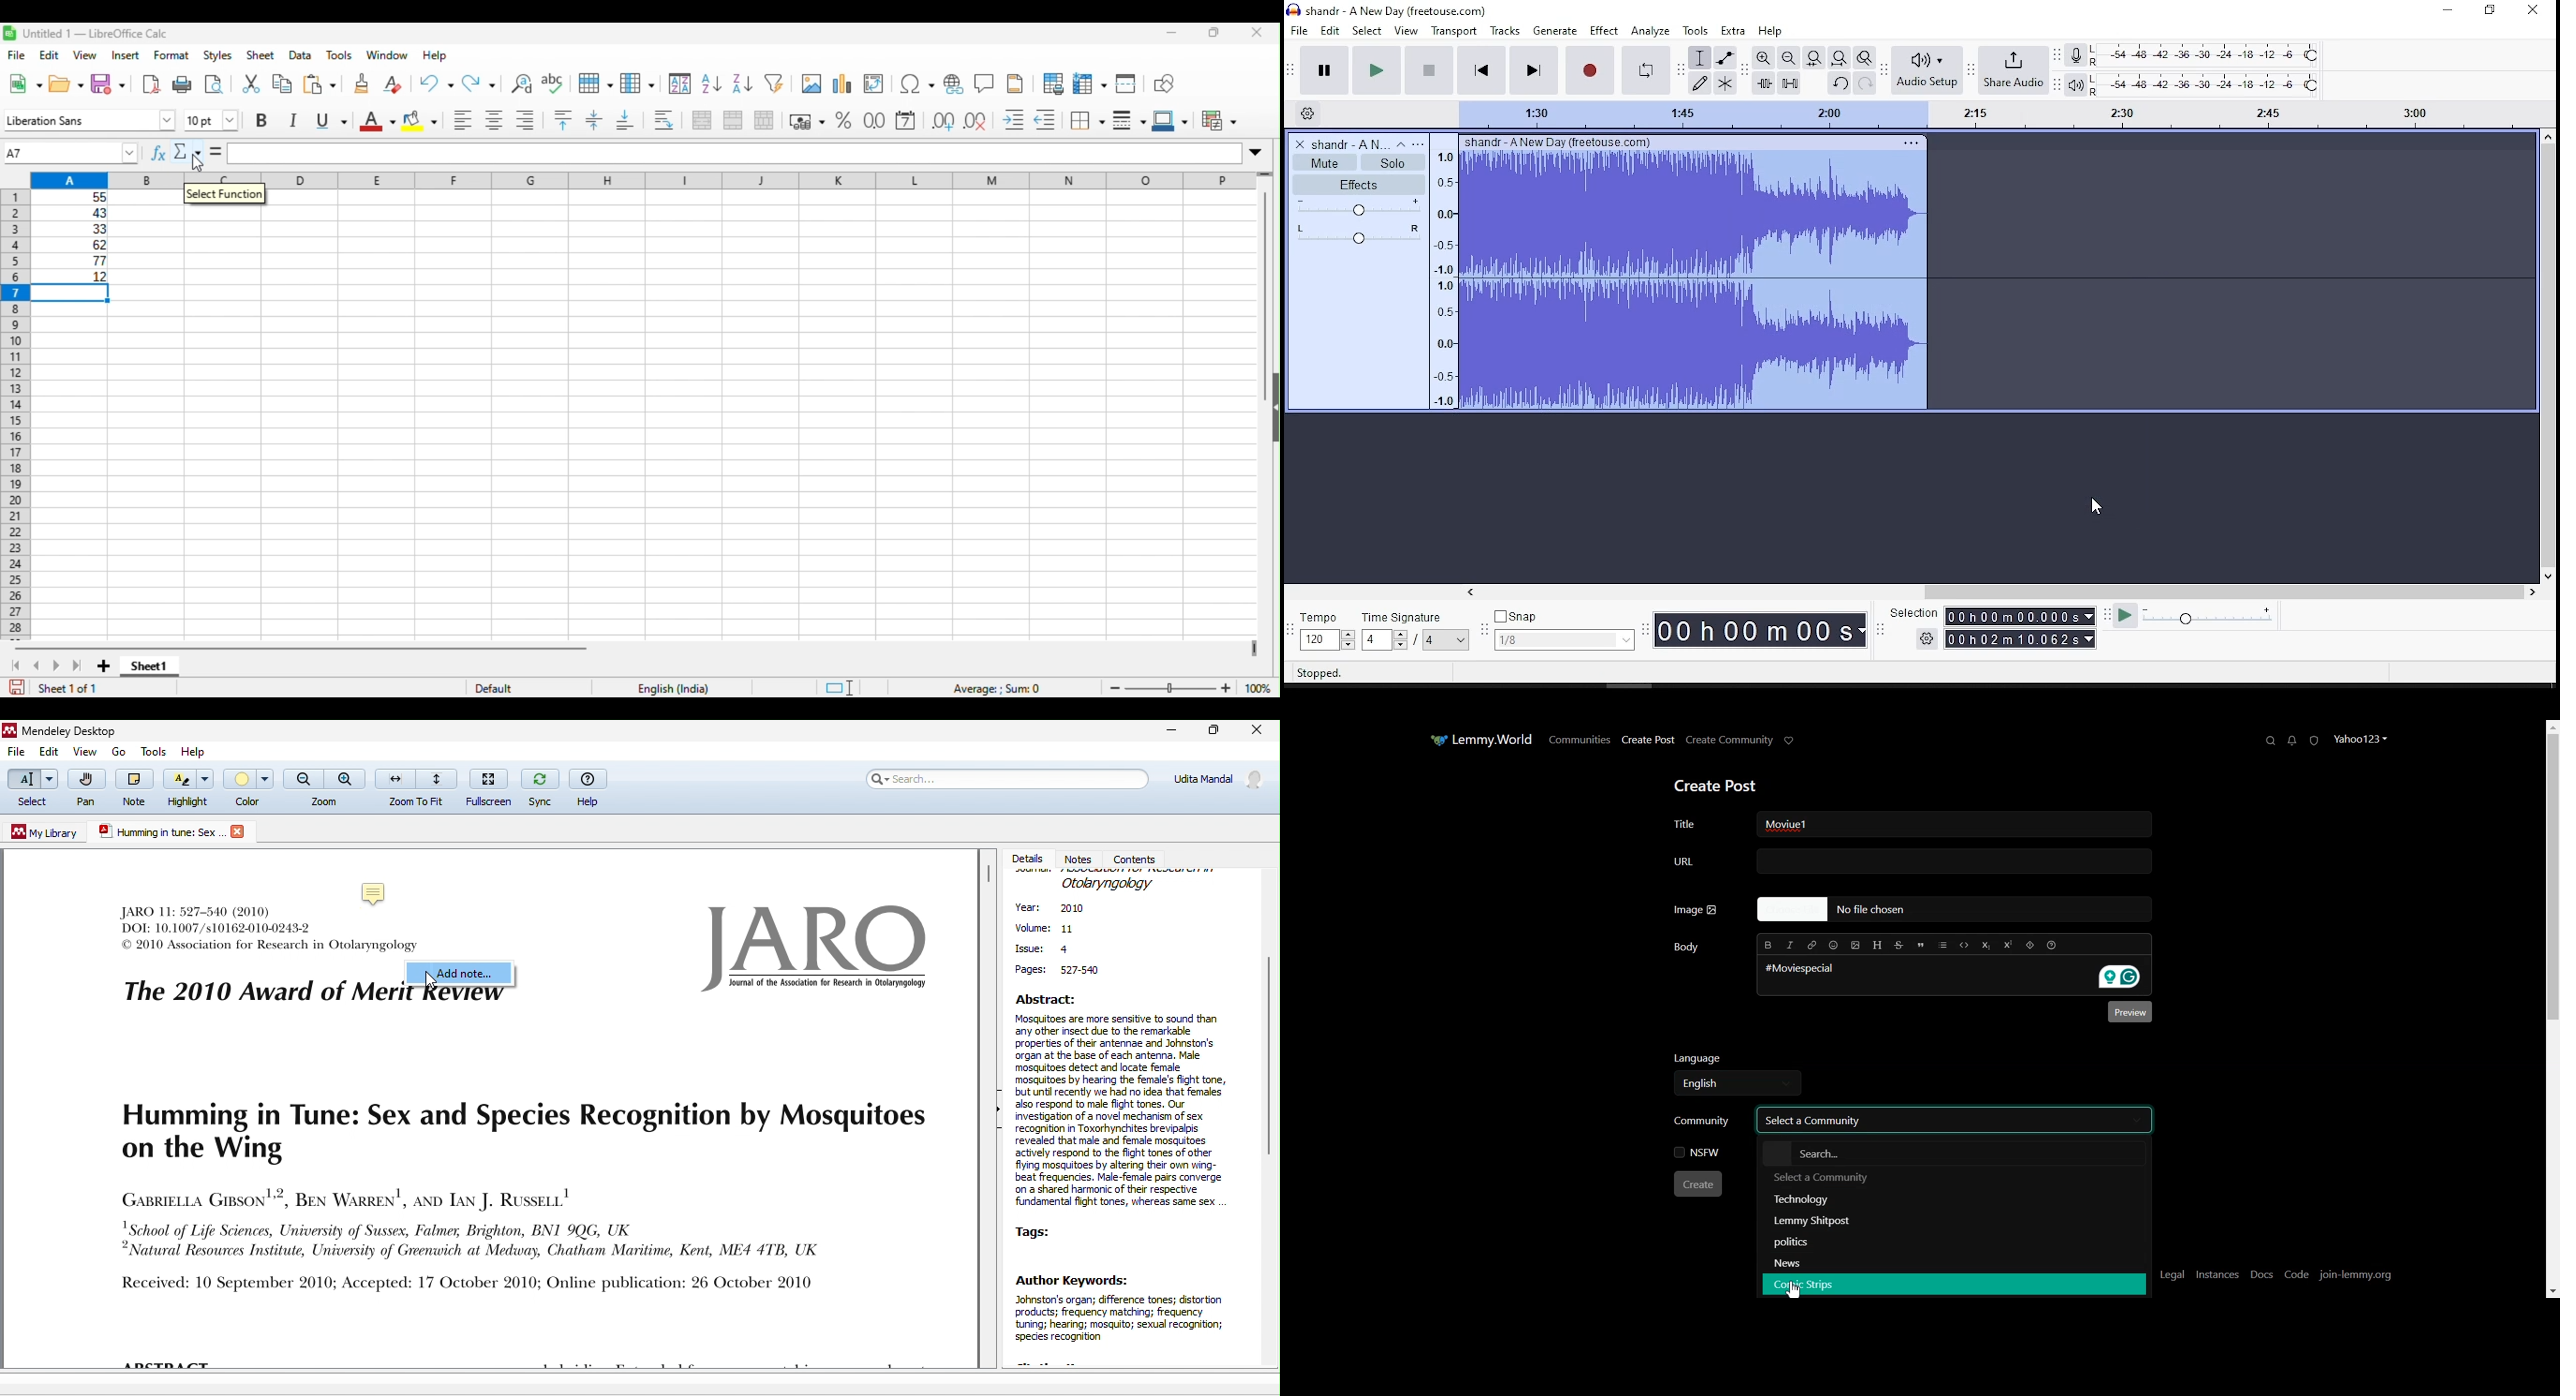  Describe the element at coordinates (378, 891) in the screenshot. I see `note` at that location.